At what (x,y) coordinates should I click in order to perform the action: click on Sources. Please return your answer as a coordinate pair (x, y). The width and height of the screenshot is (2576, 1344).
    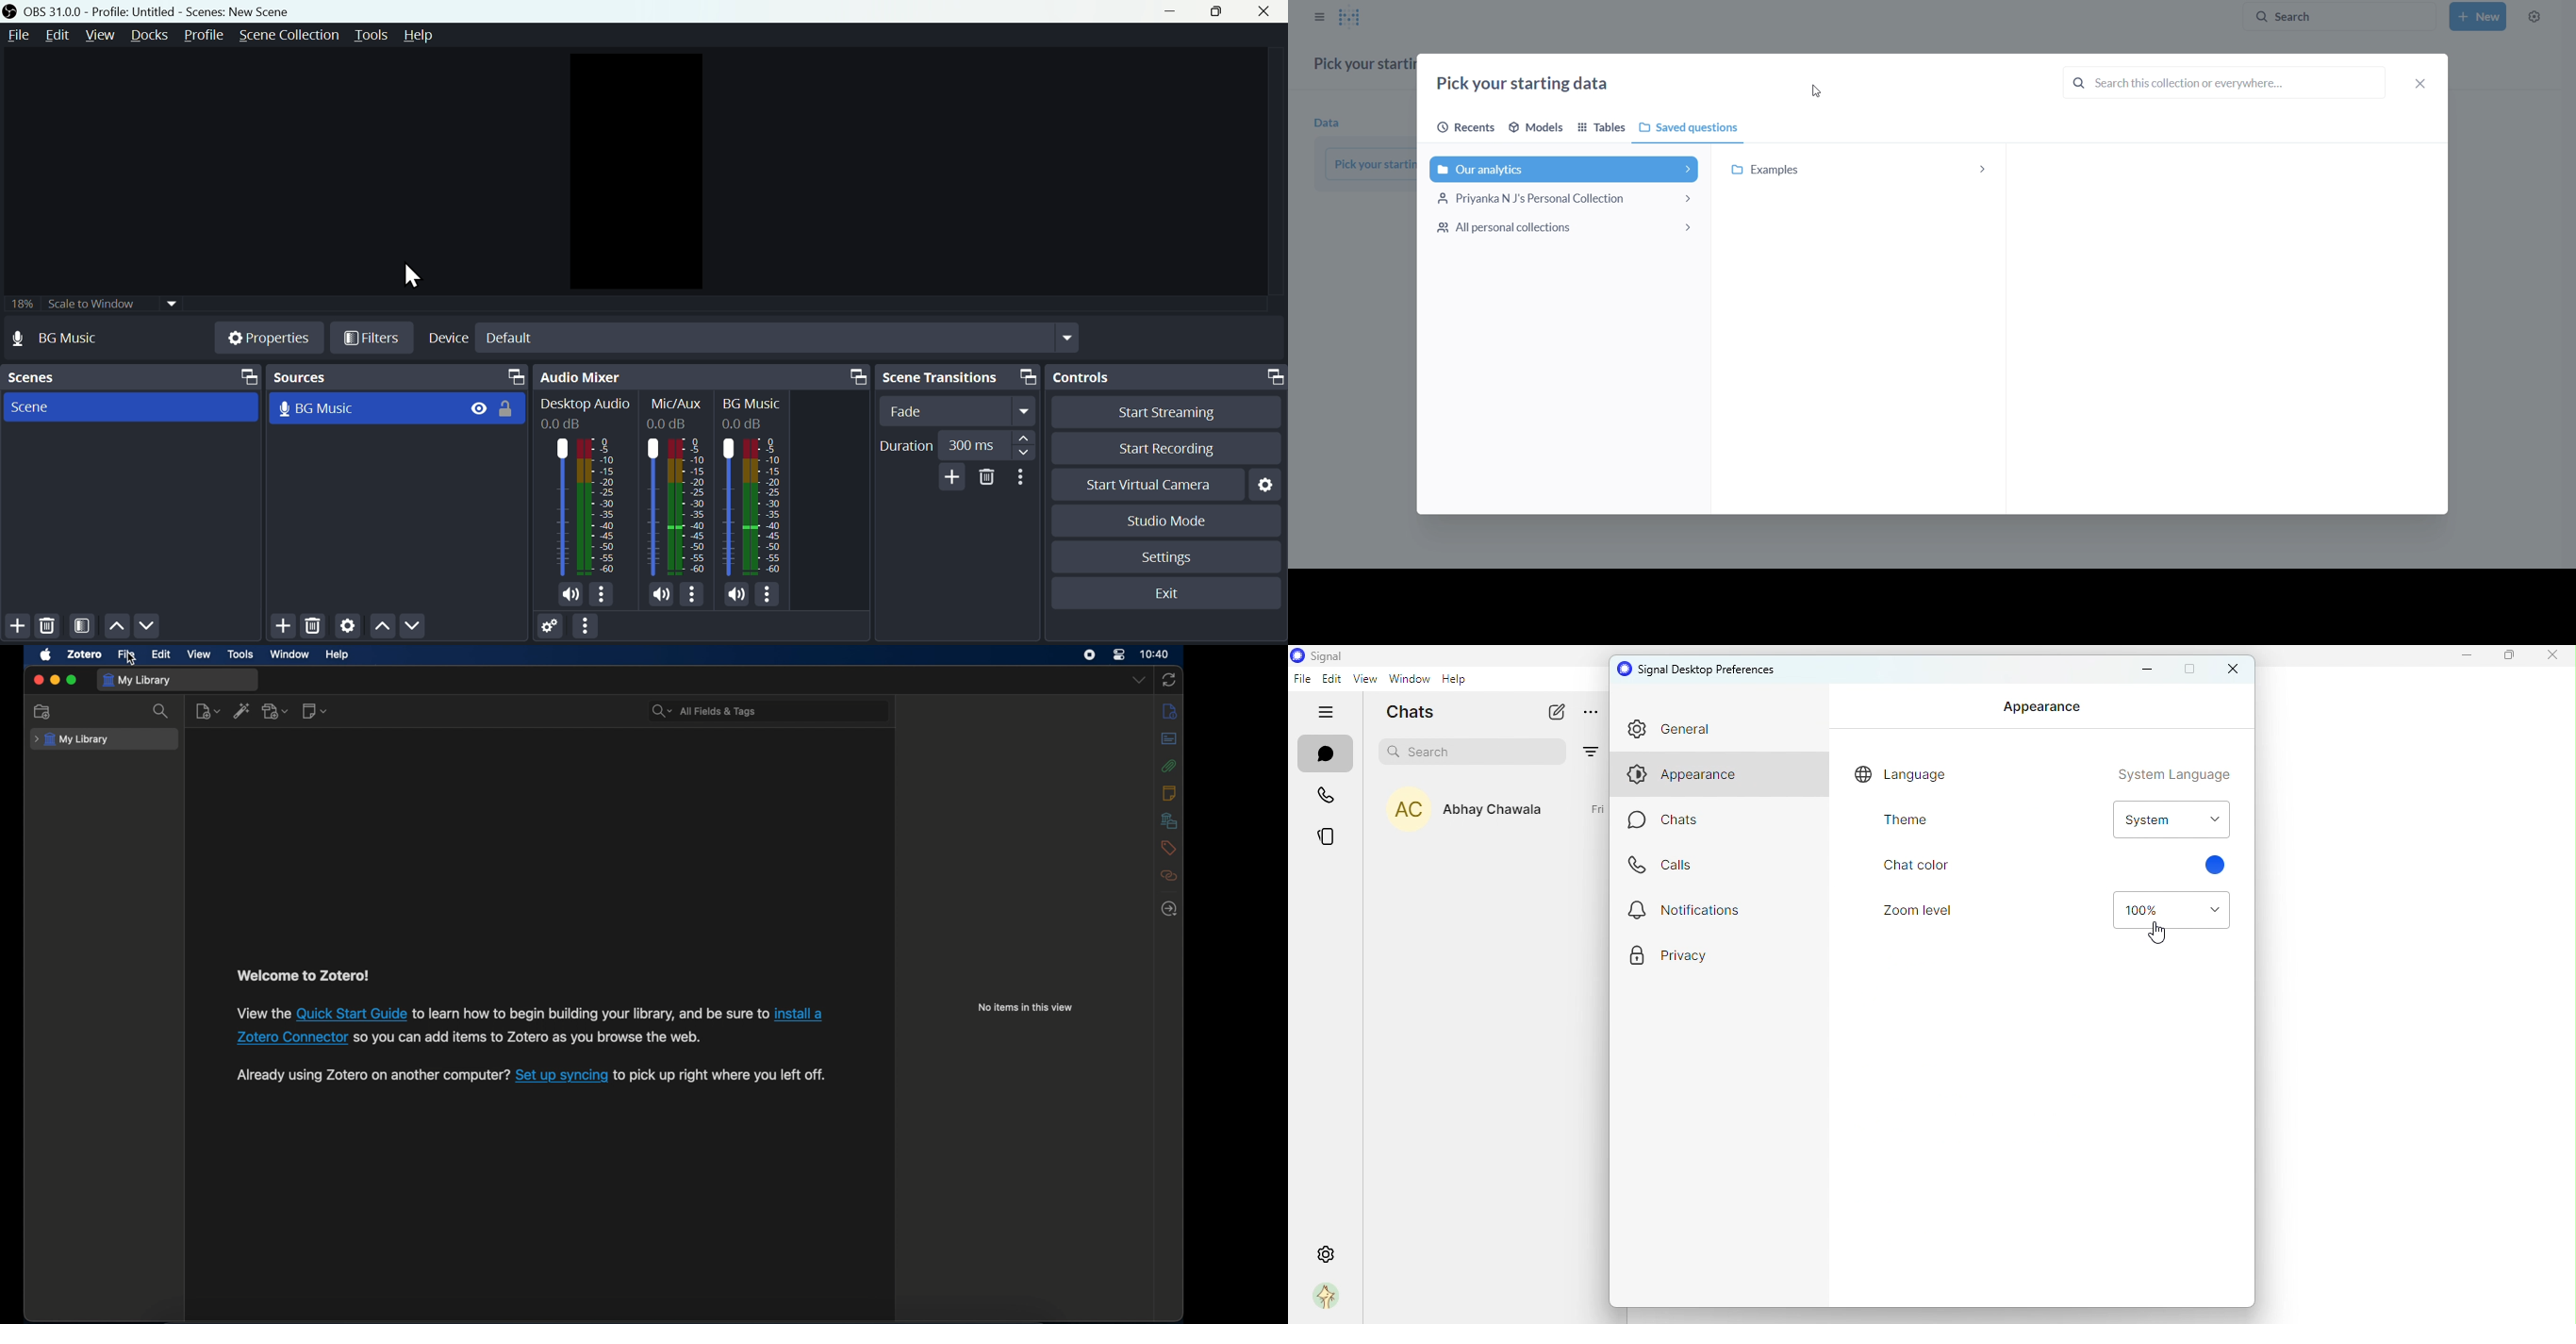
    Looking at the image, I should click on (396, 378).